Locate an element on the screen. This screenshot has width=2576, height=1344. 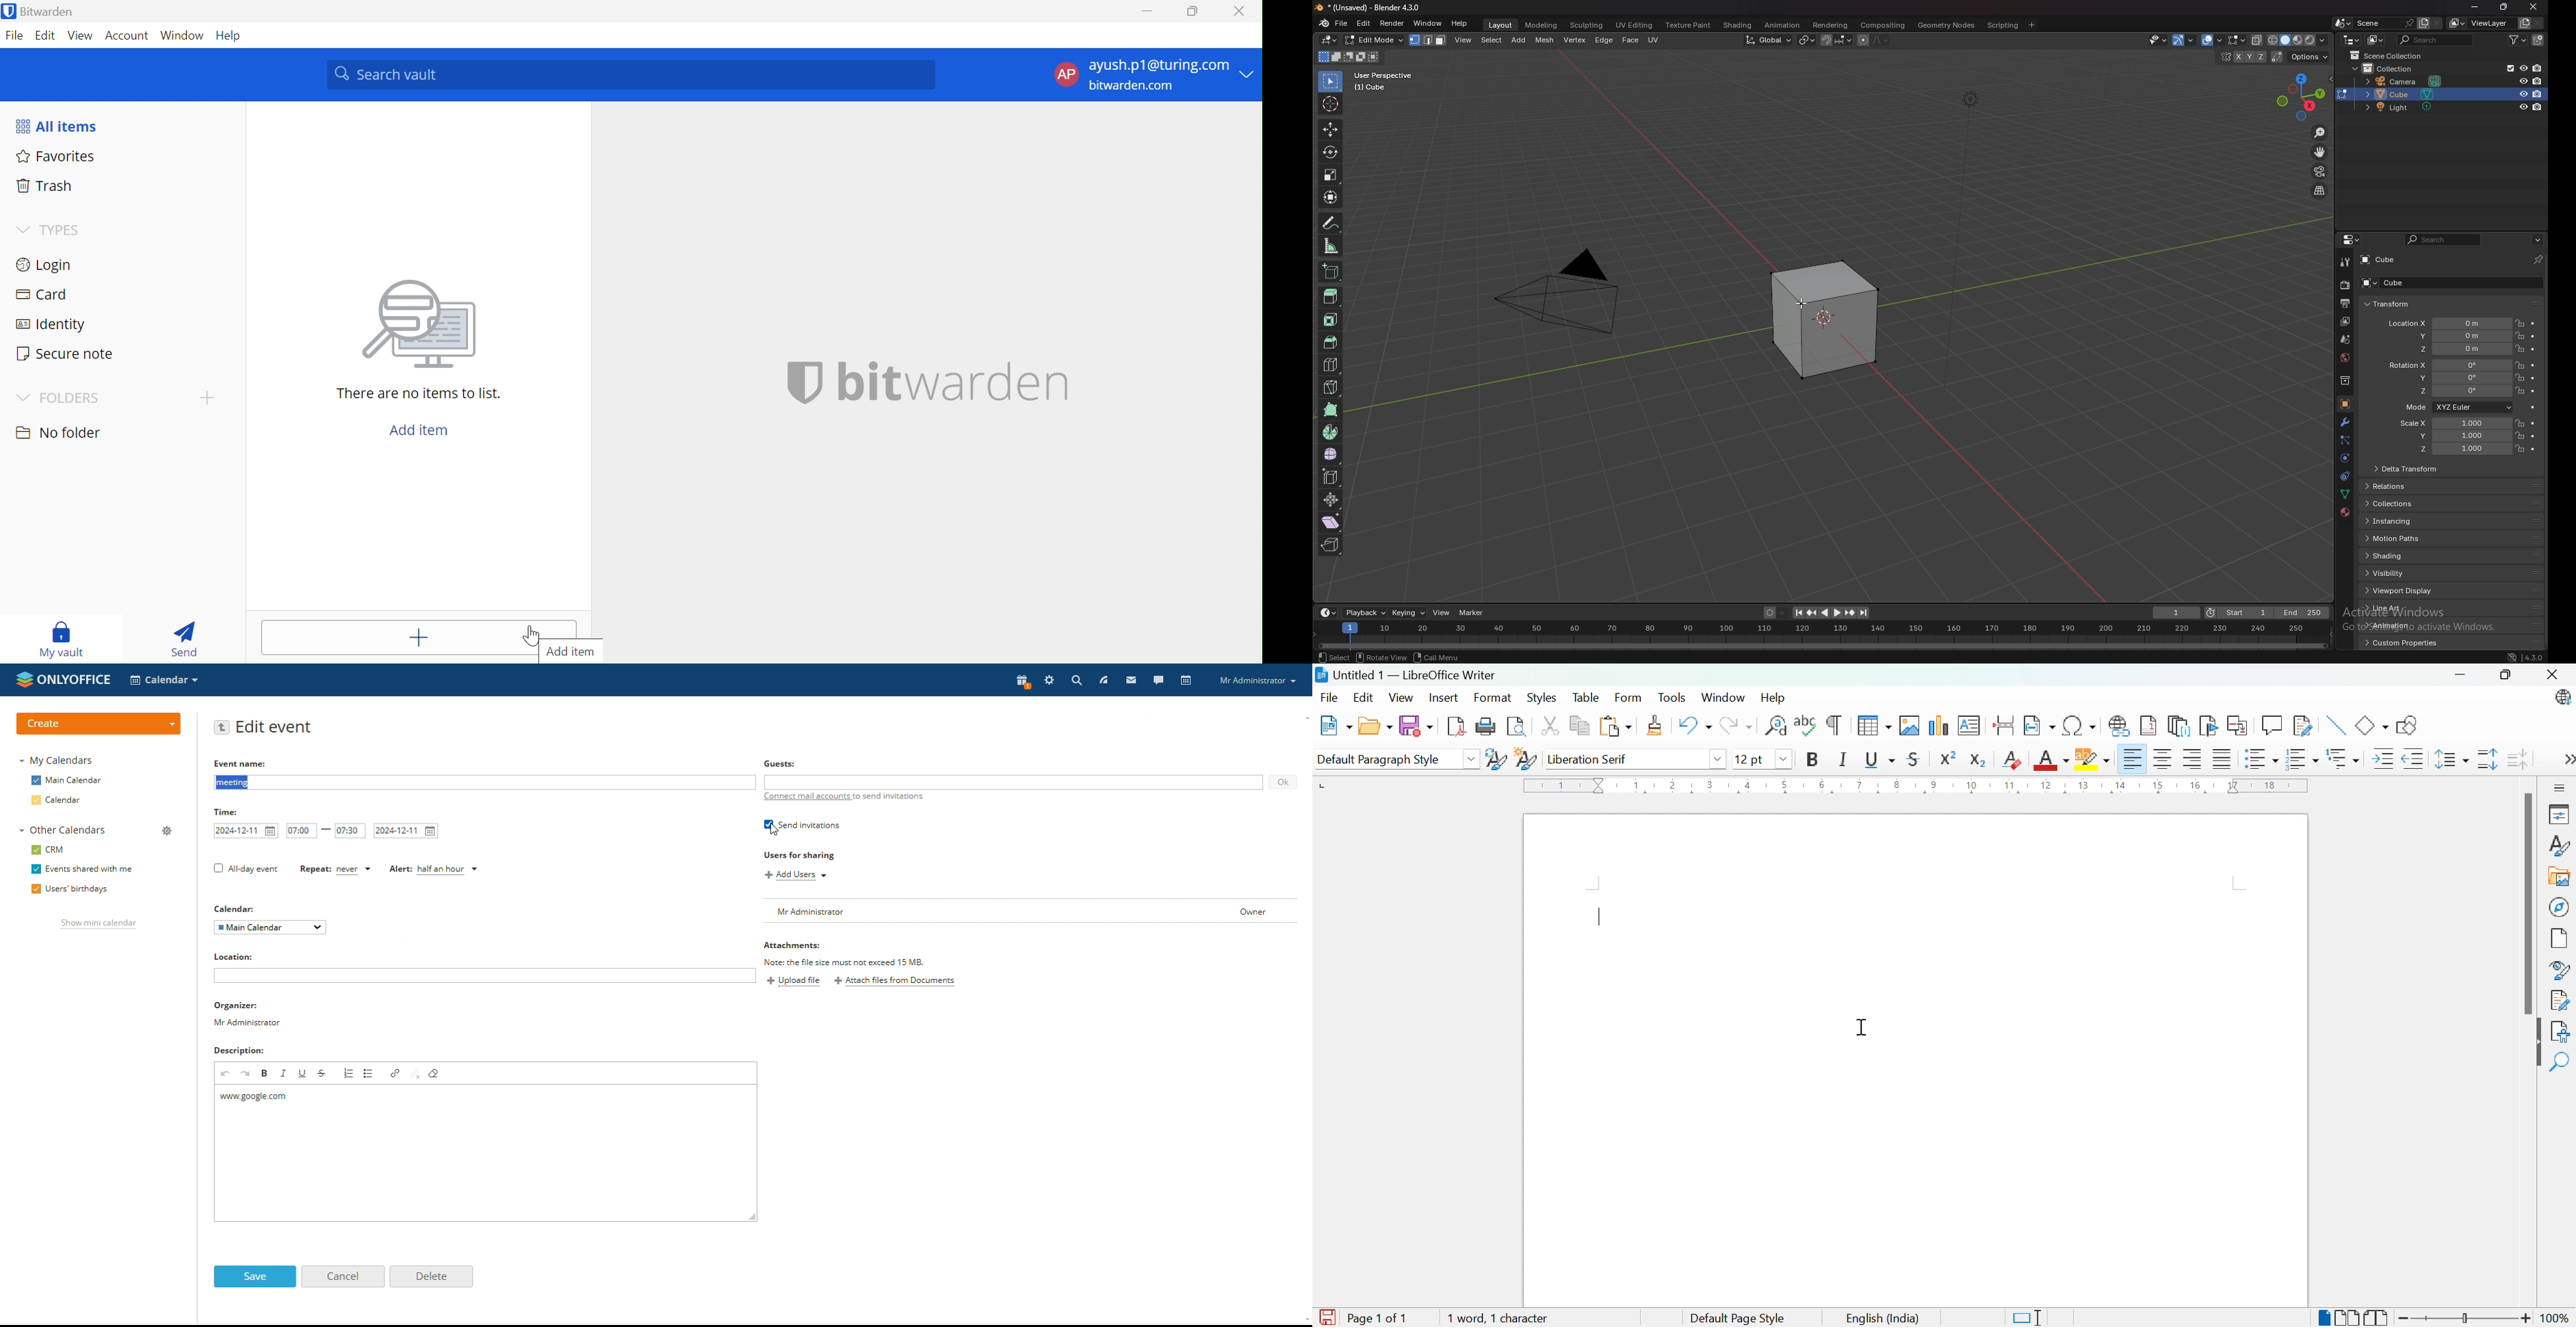
view is located at coordinates (1440, 613).